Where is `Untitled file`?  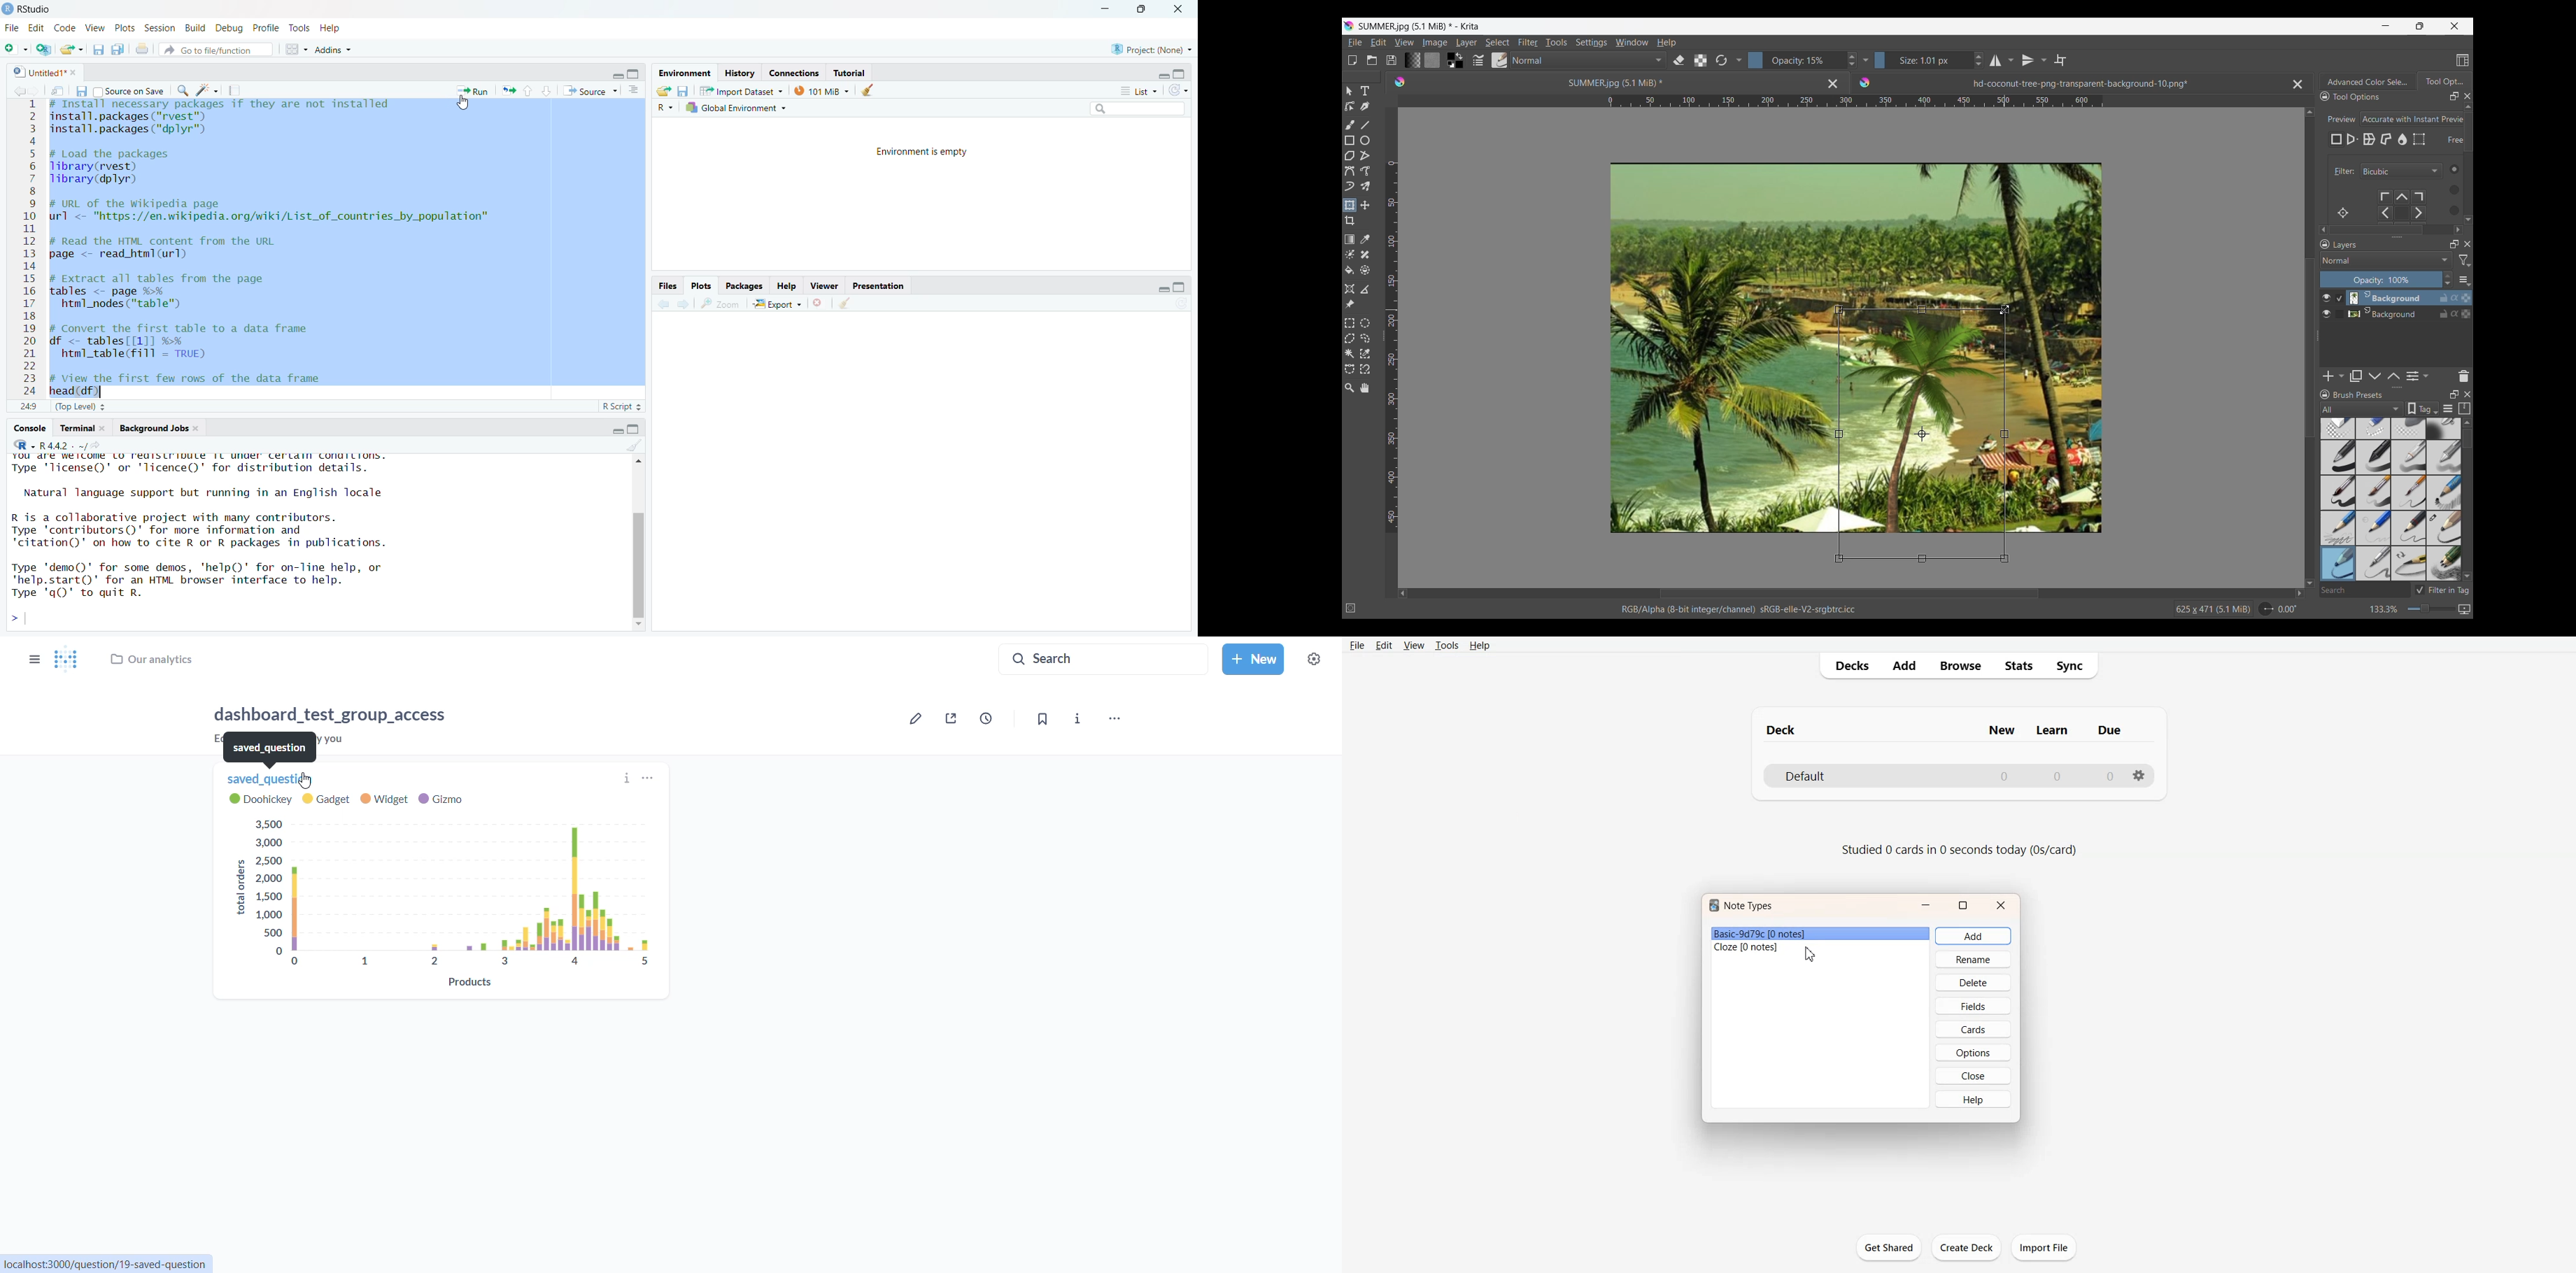 Untitled file is located at coordinates (37, 71).